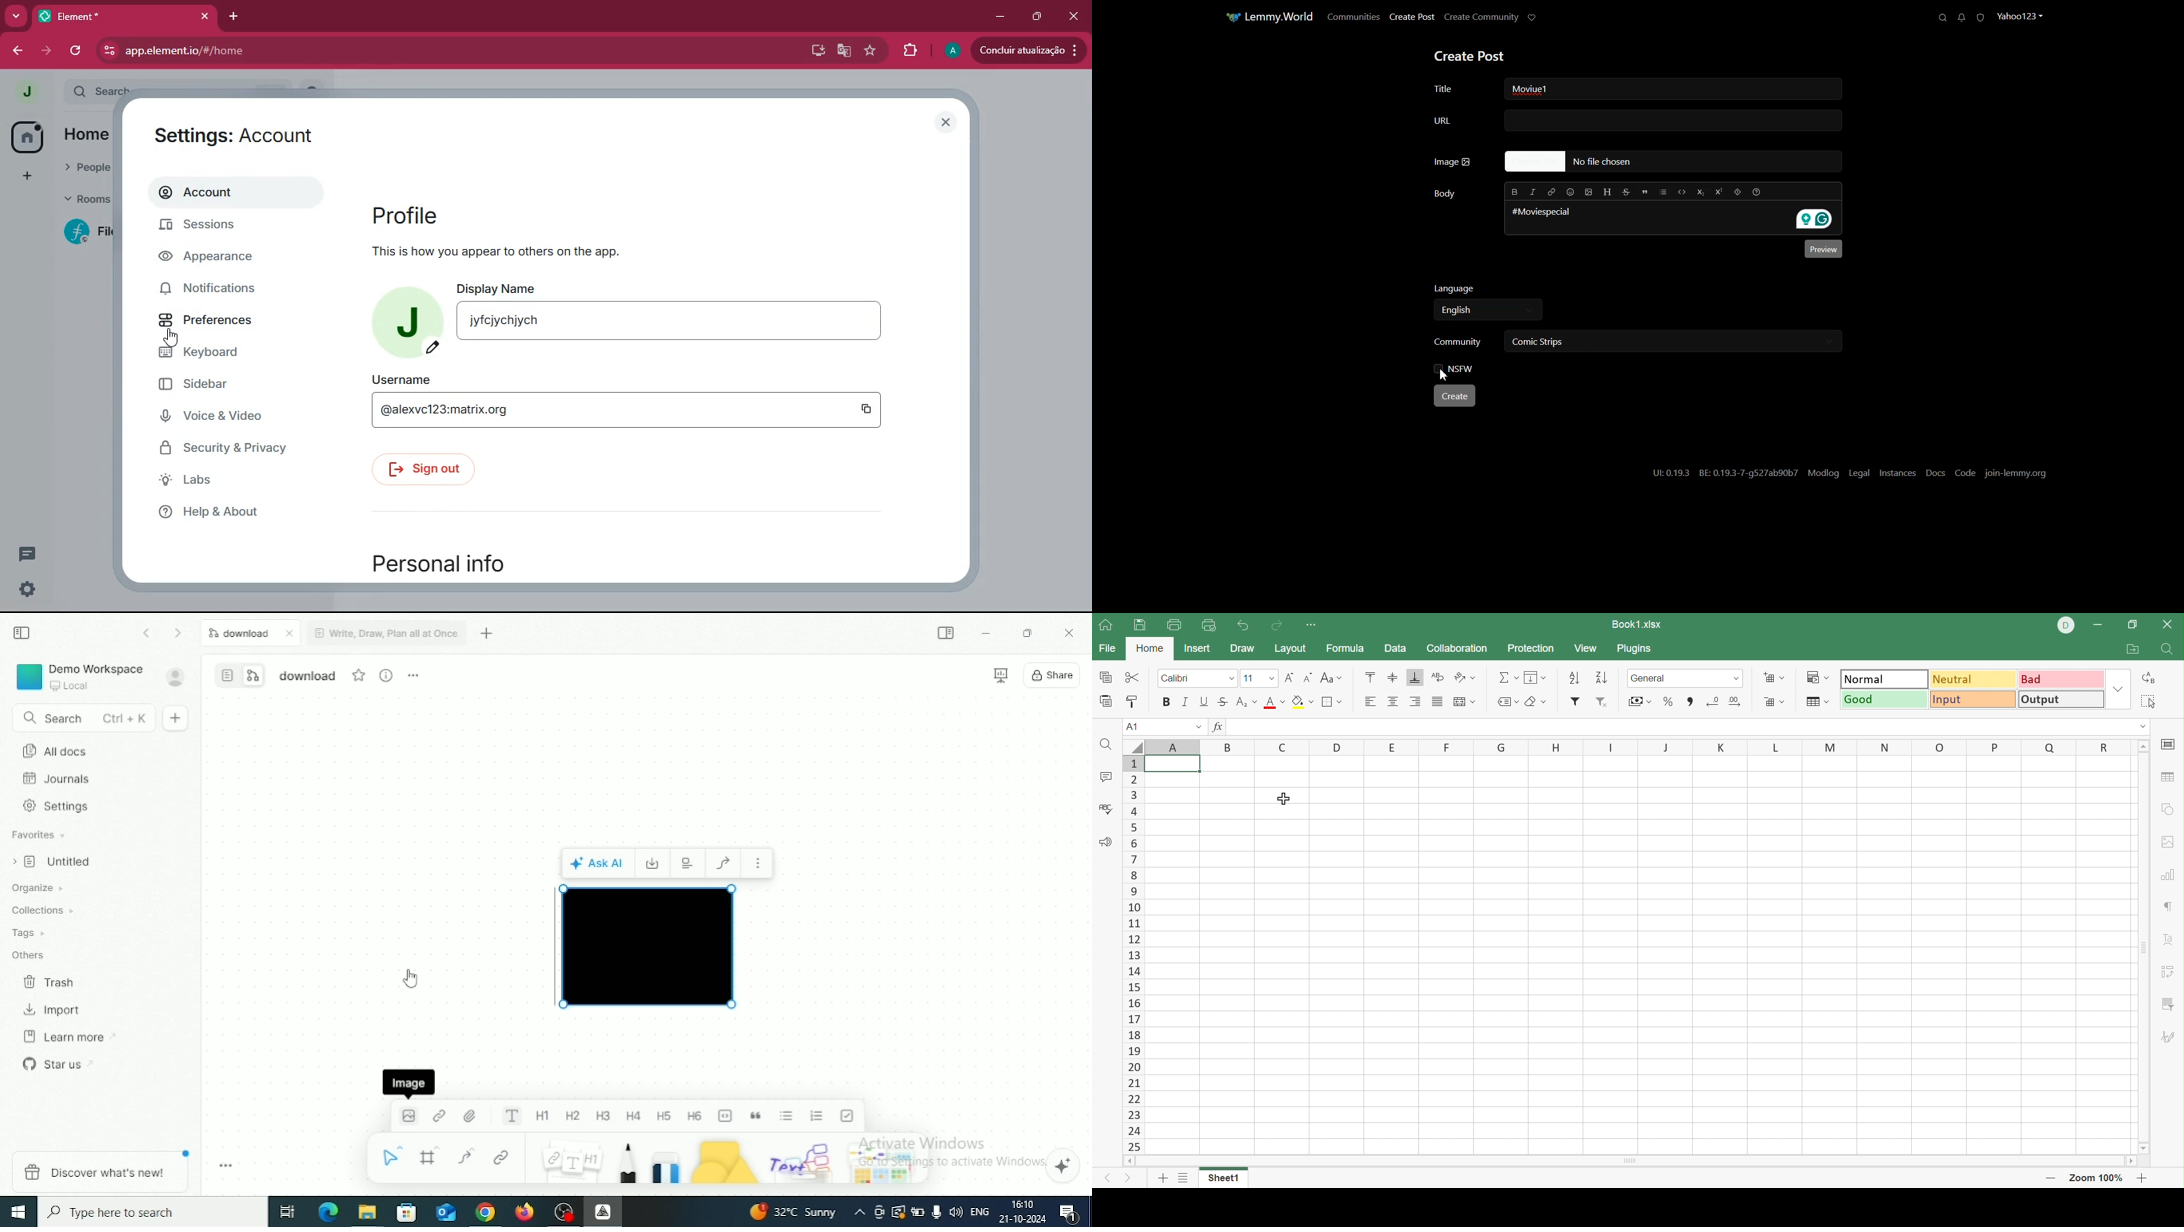 This screenshot has height=1232, width=2184. I want to click on Home Page, so click(1263, 17).